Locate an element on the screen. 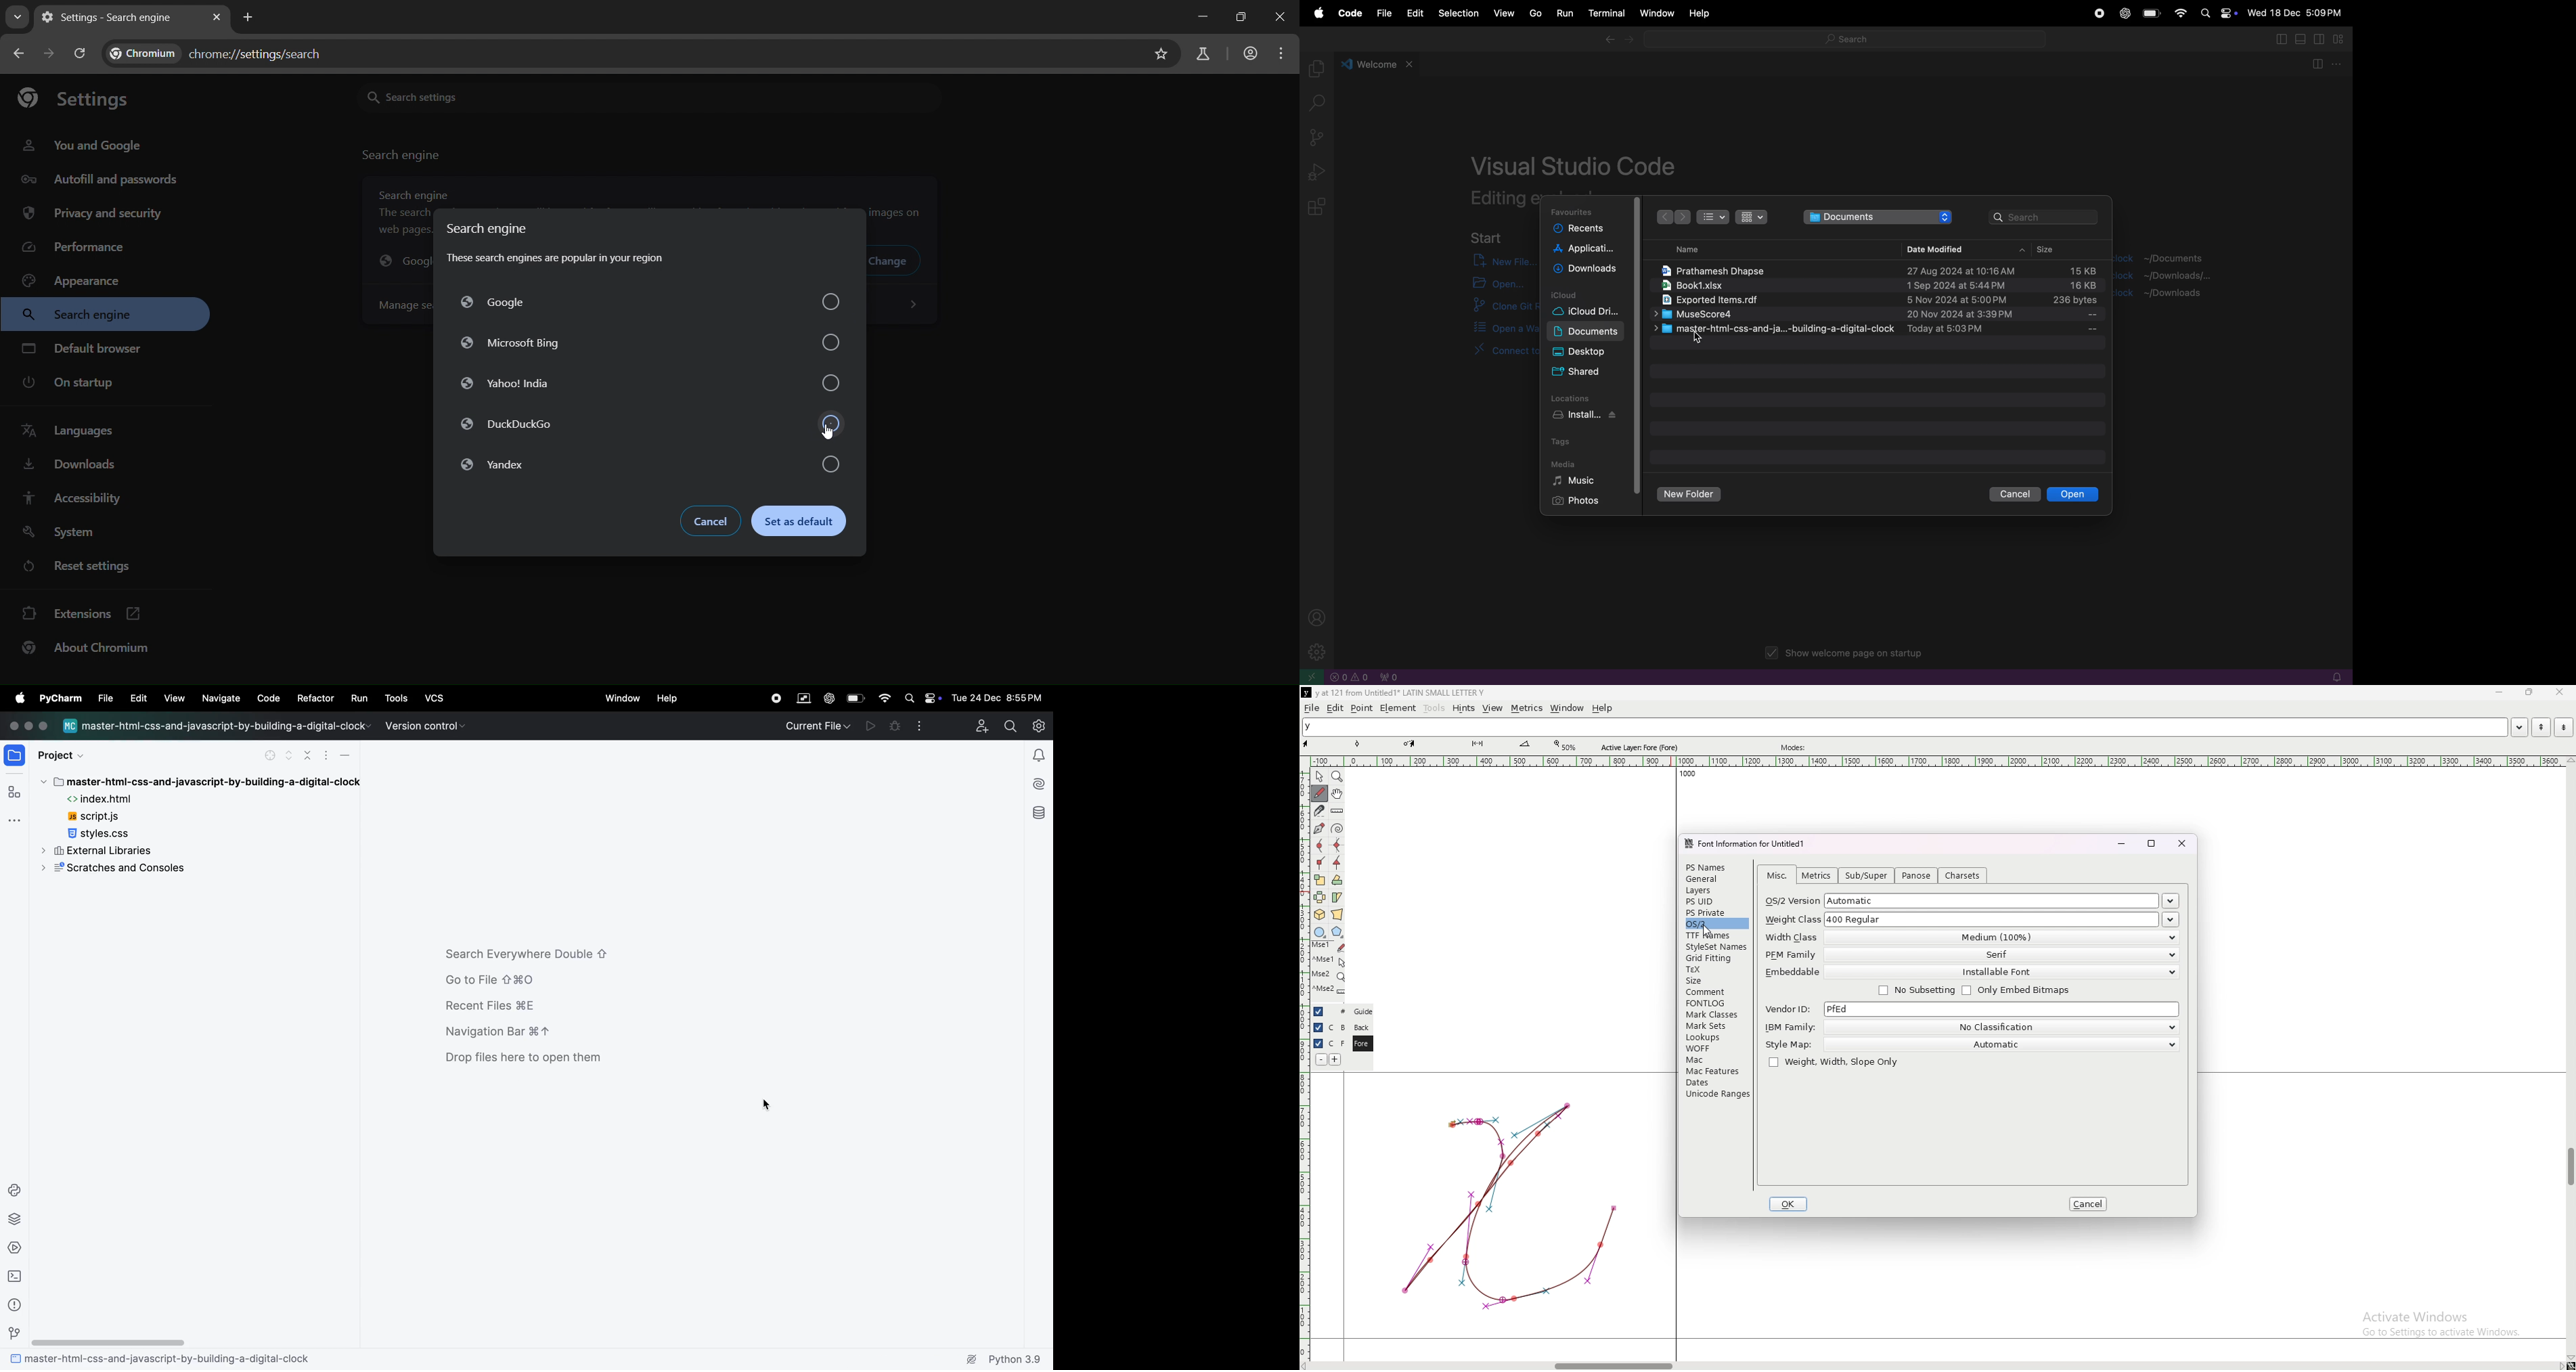  guide is located at coordinates (1363, 1012).